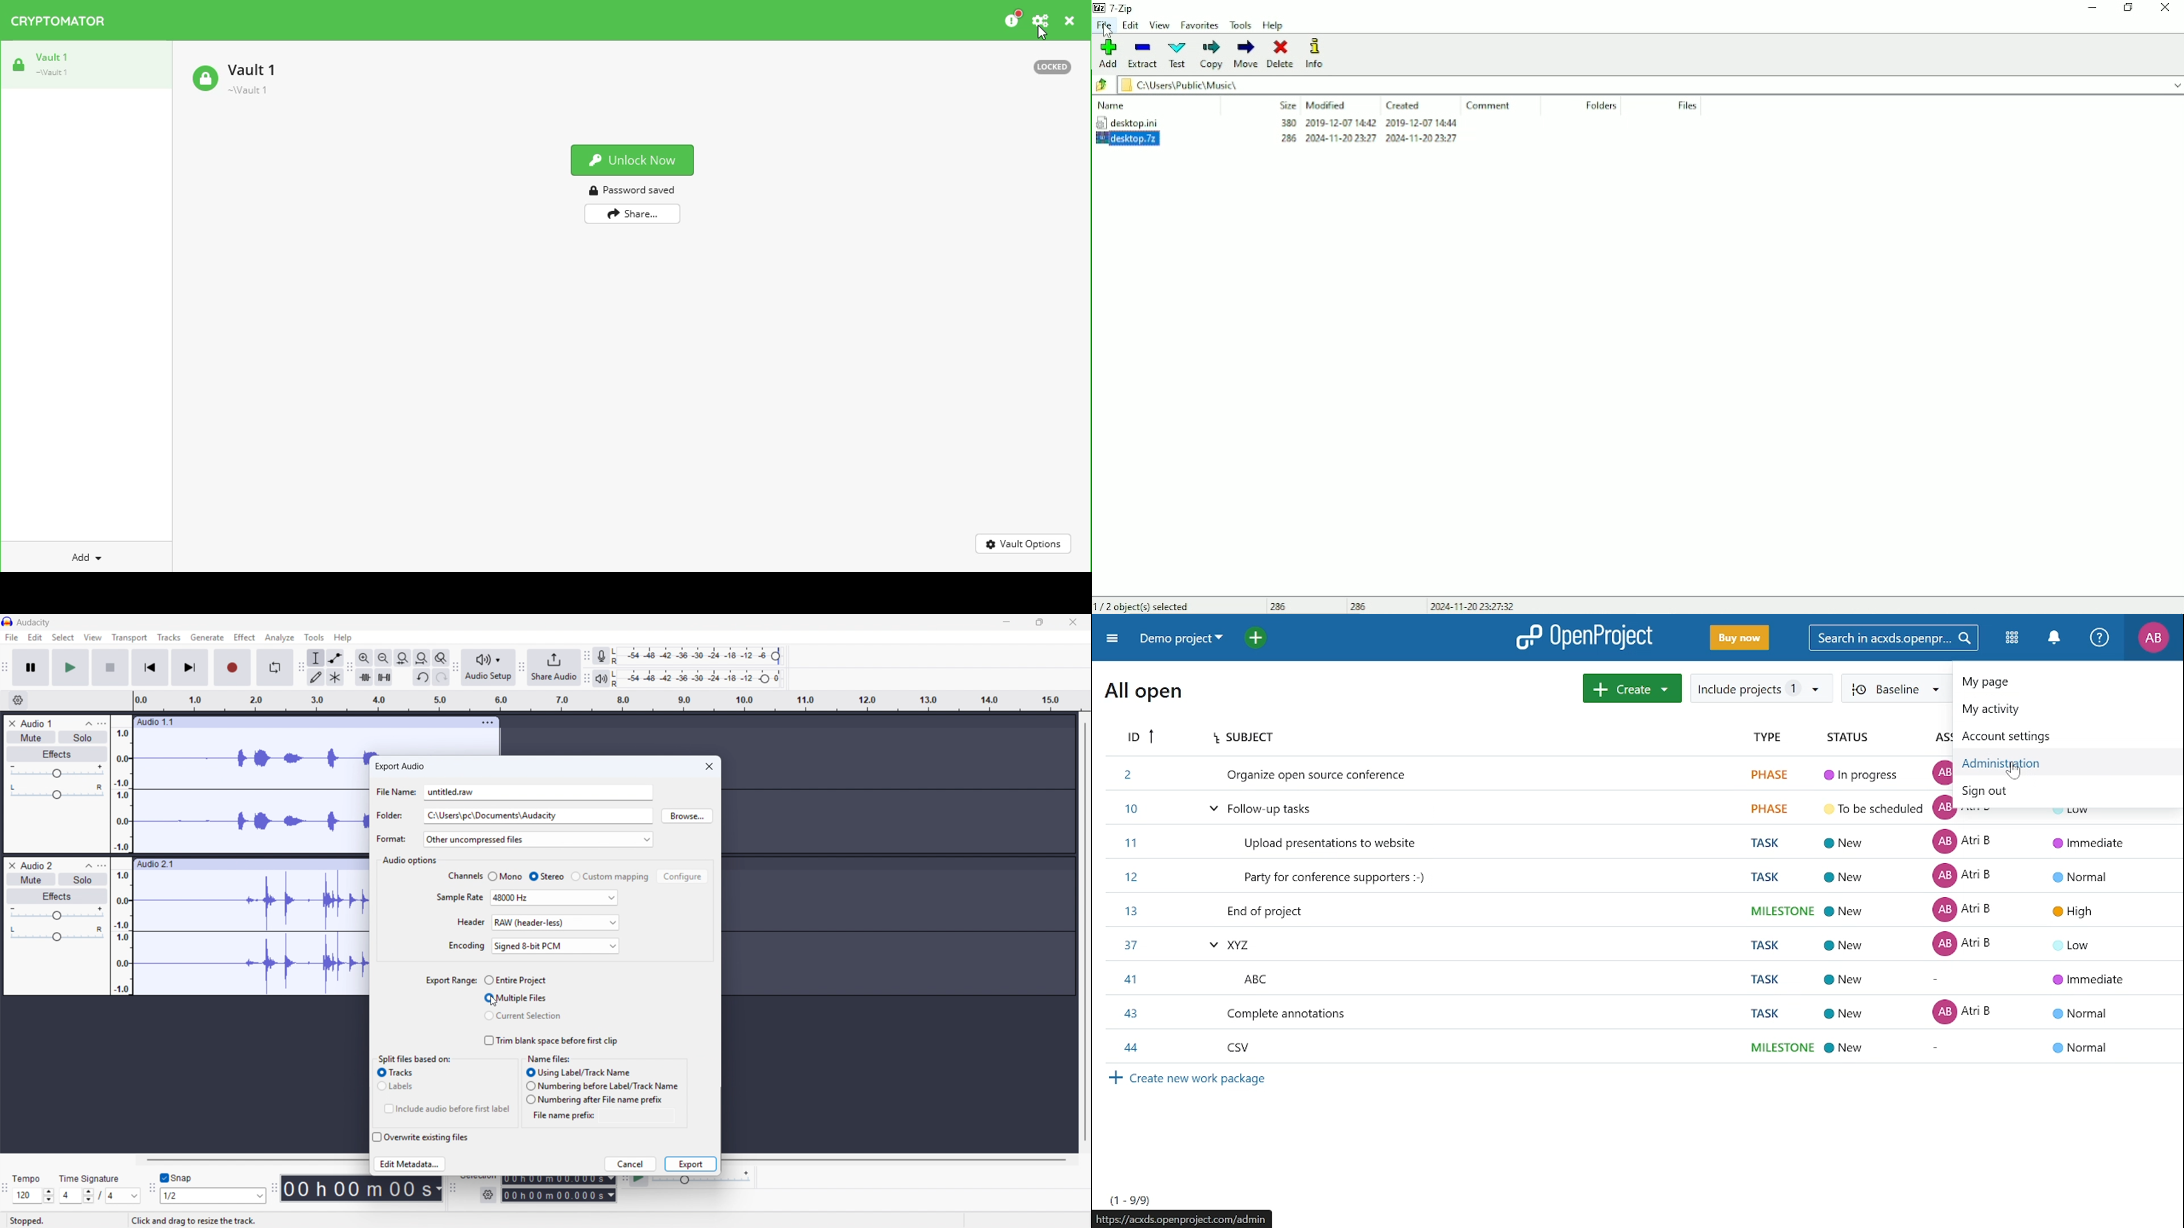  What do you see at coordinates (1112, 638) in the screenshot?
I see `Expand project menu` at bounding box center [1112, 638].